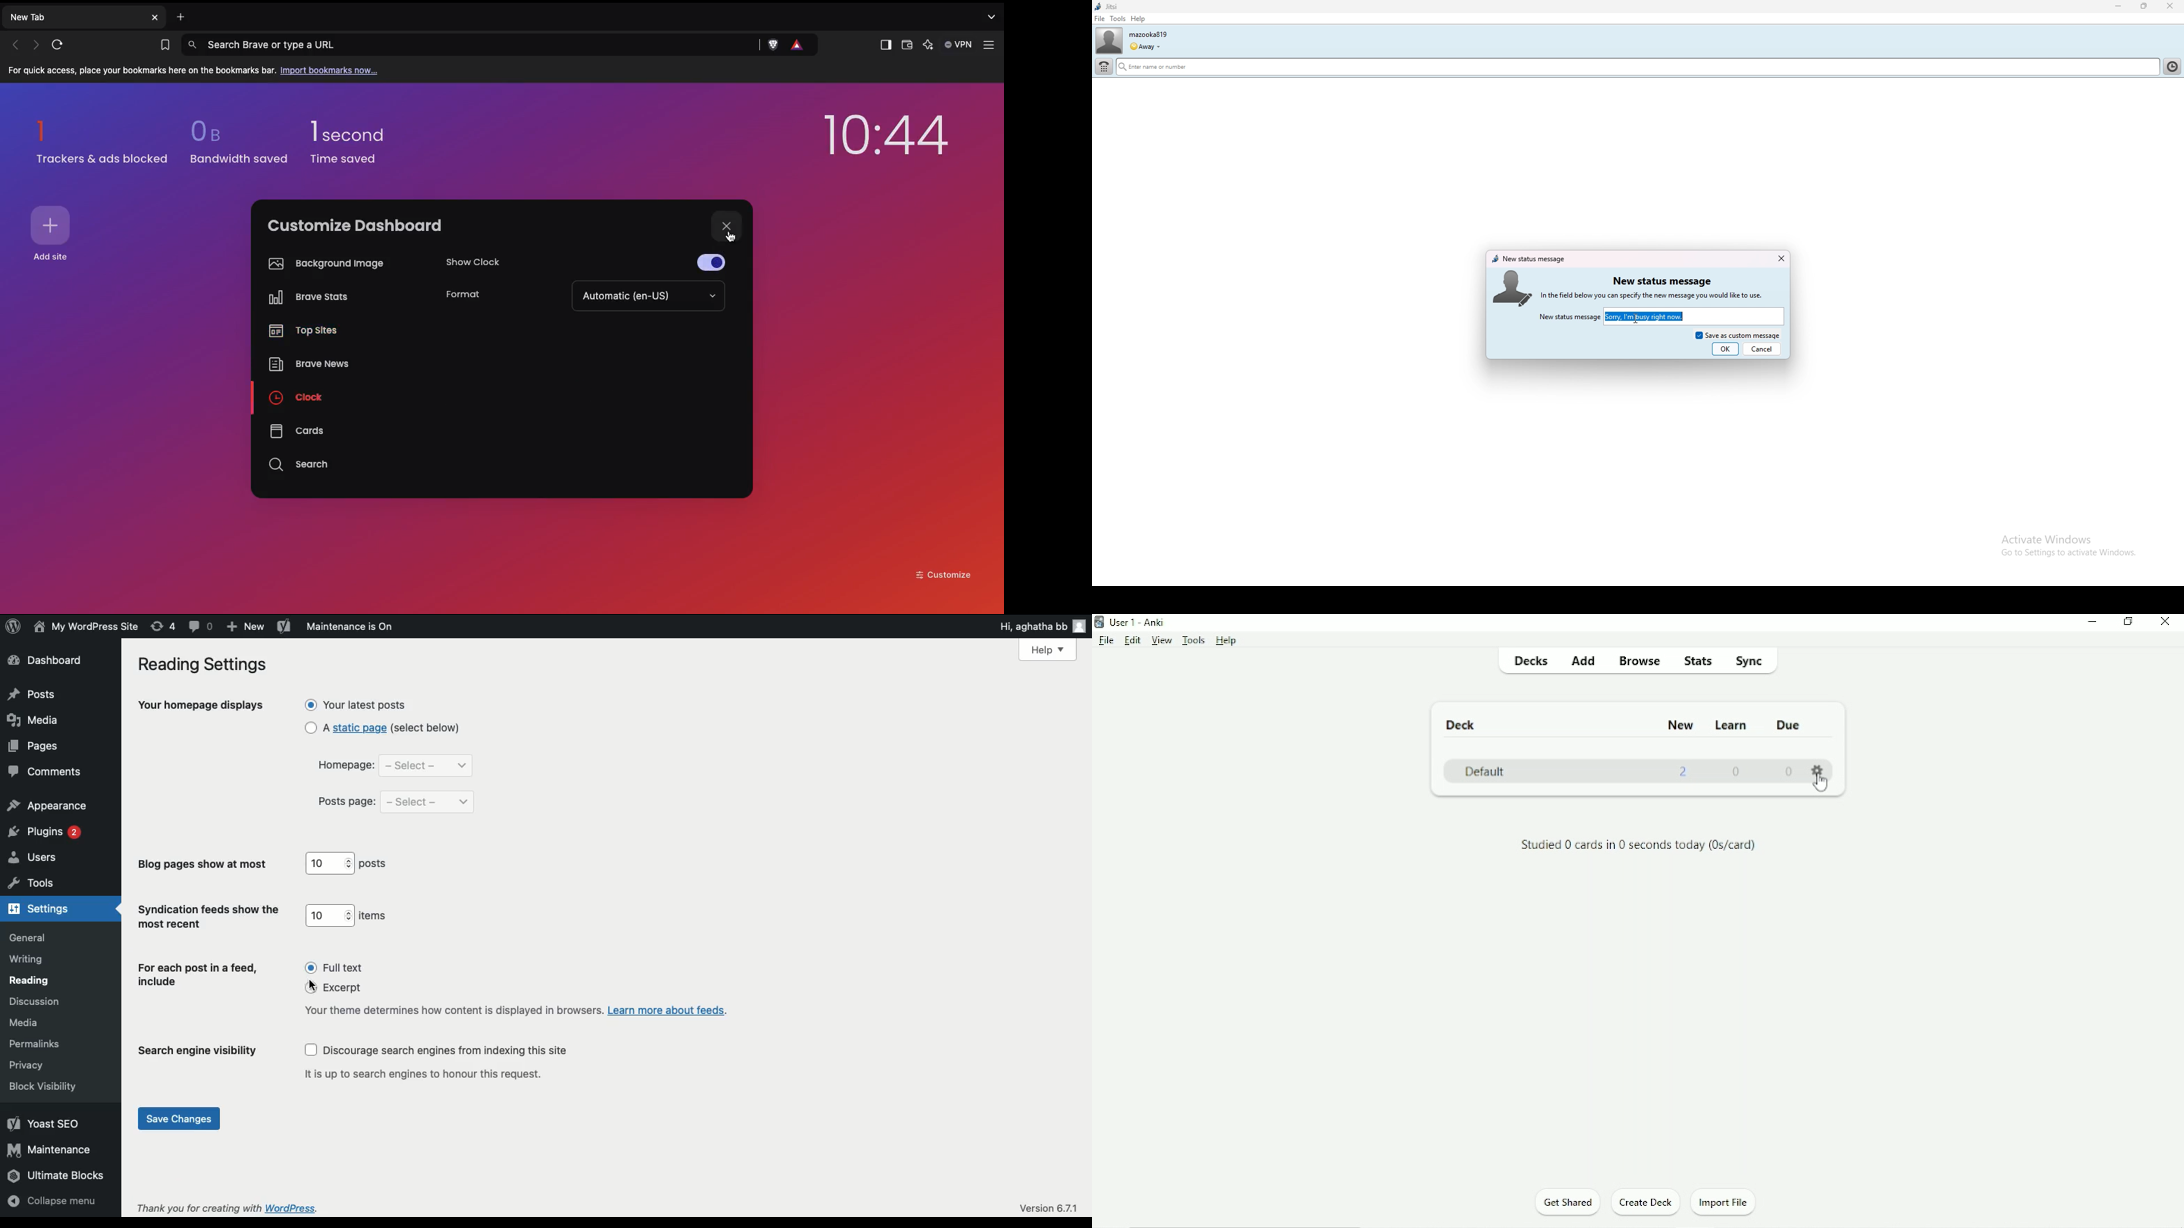  What do you see at coordinates (1529, 259) in the screenshot?
I see `new status message` at bounding box center [1529, 259].